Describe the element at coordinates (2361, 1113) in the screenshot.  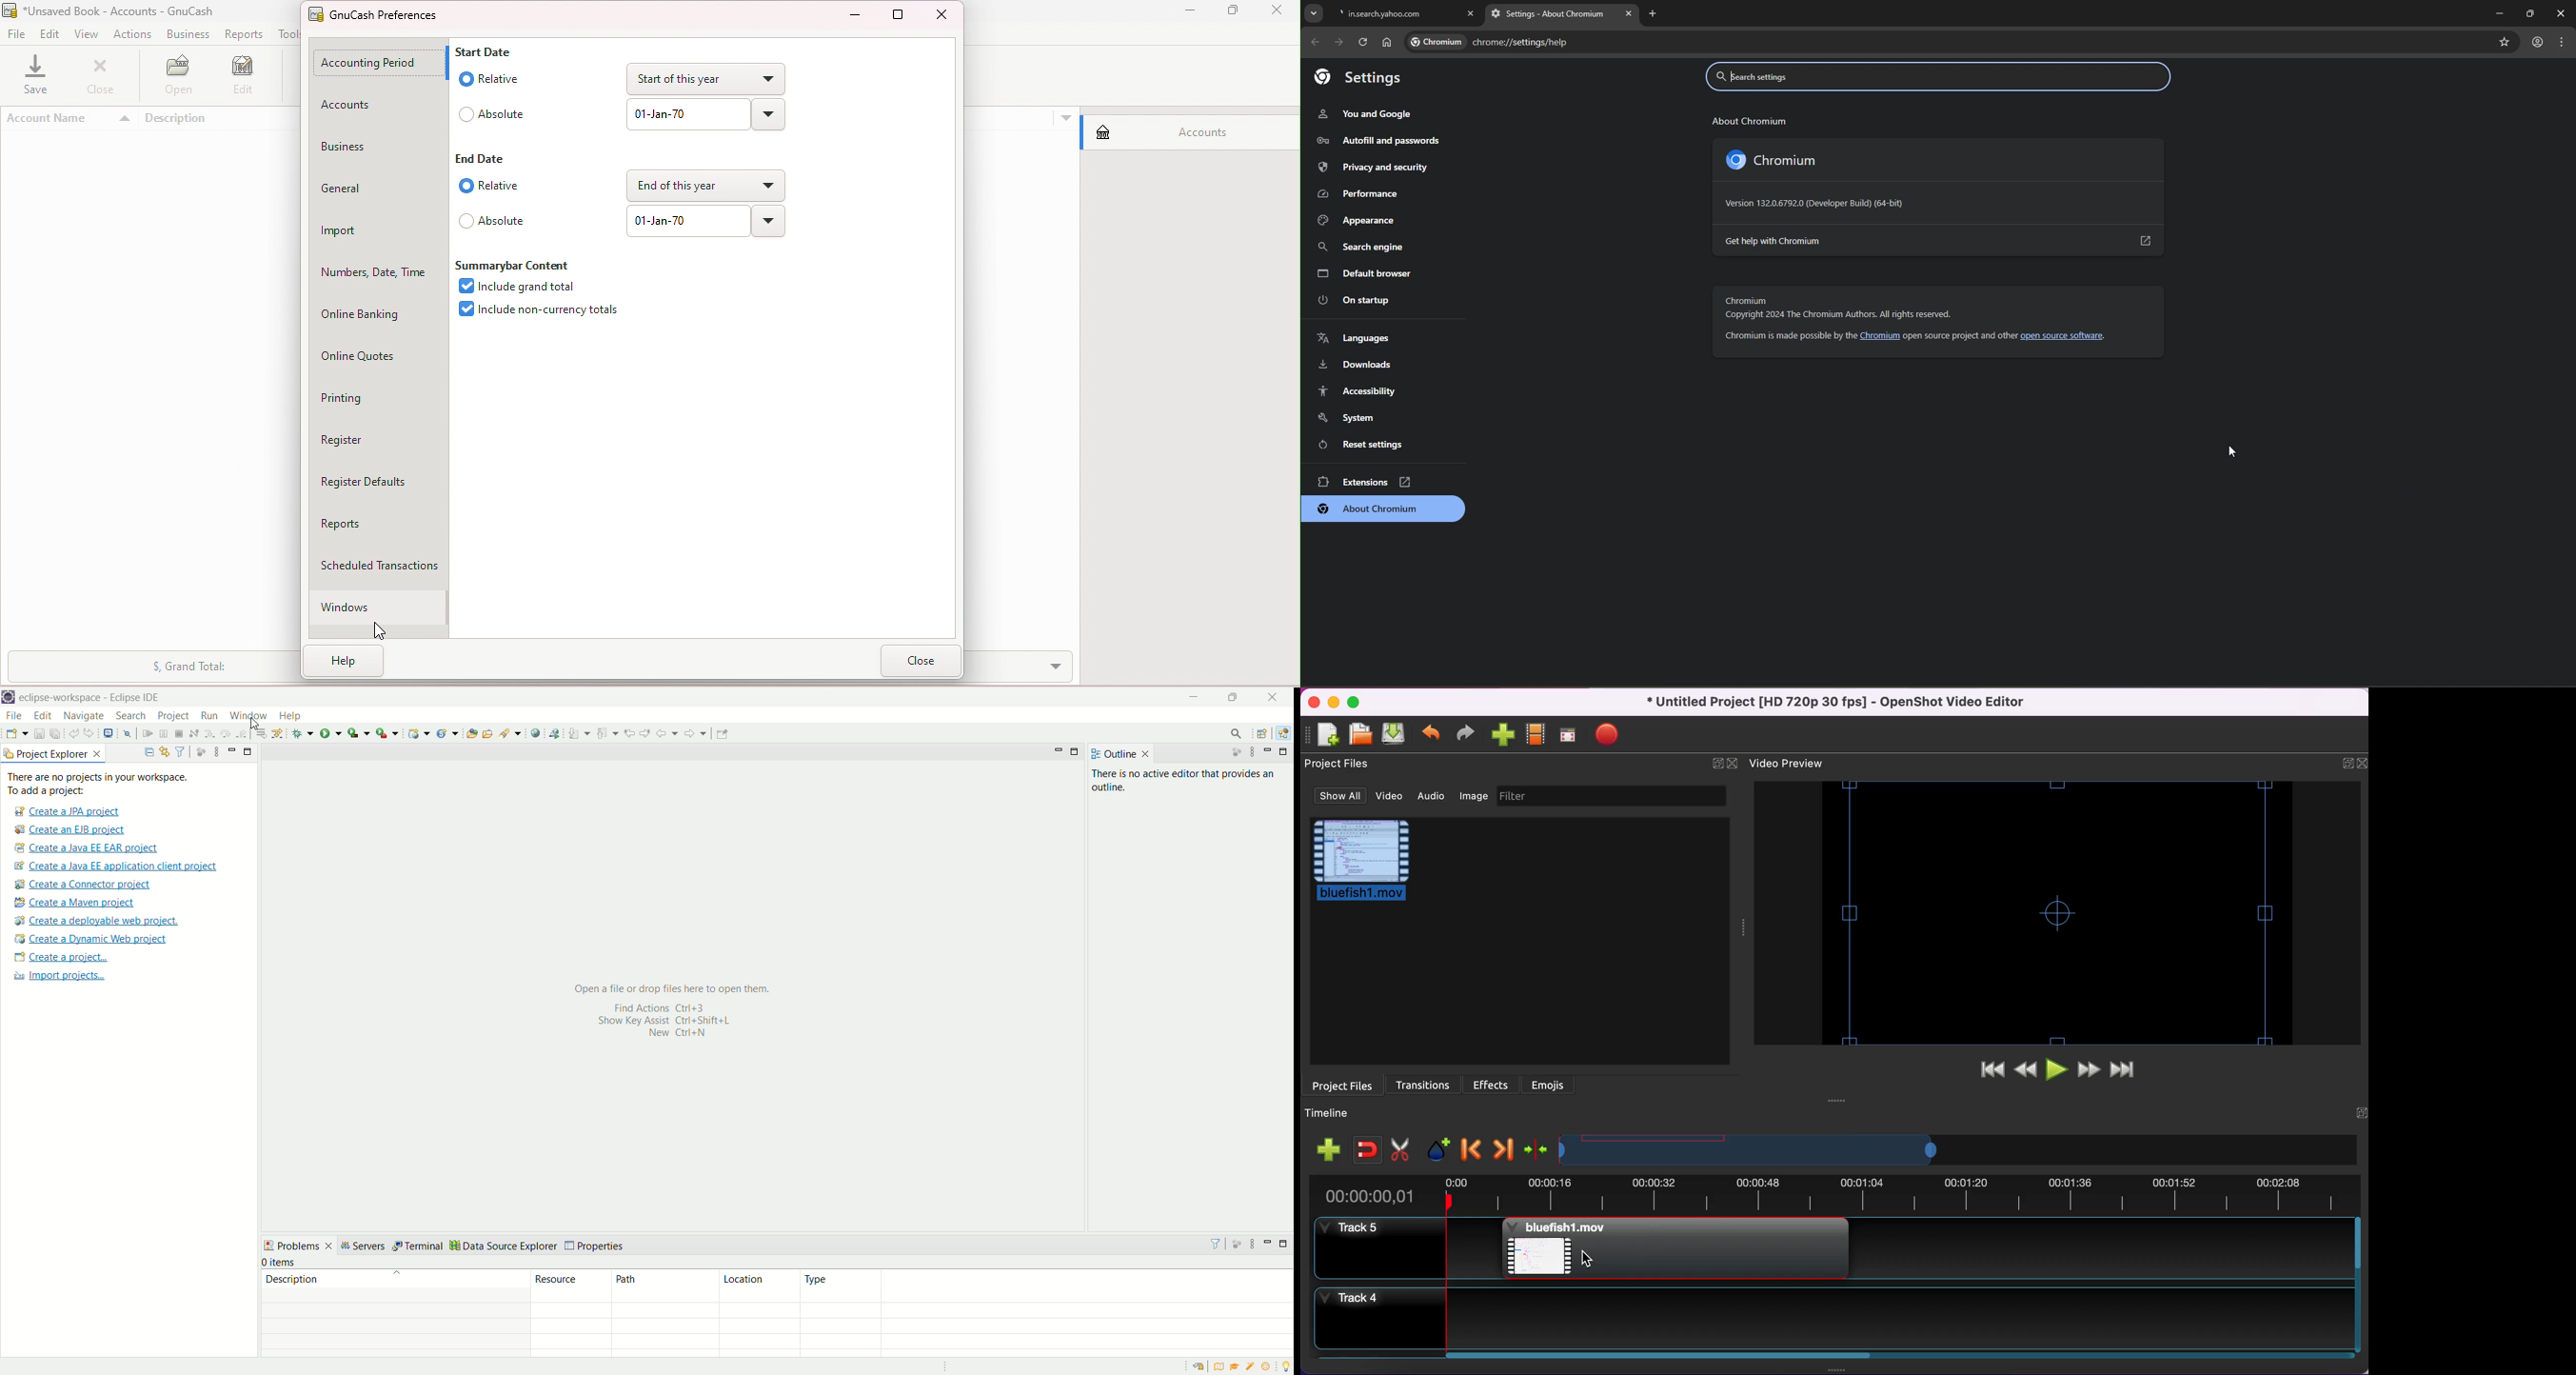
I see `expand/hide` at that location.